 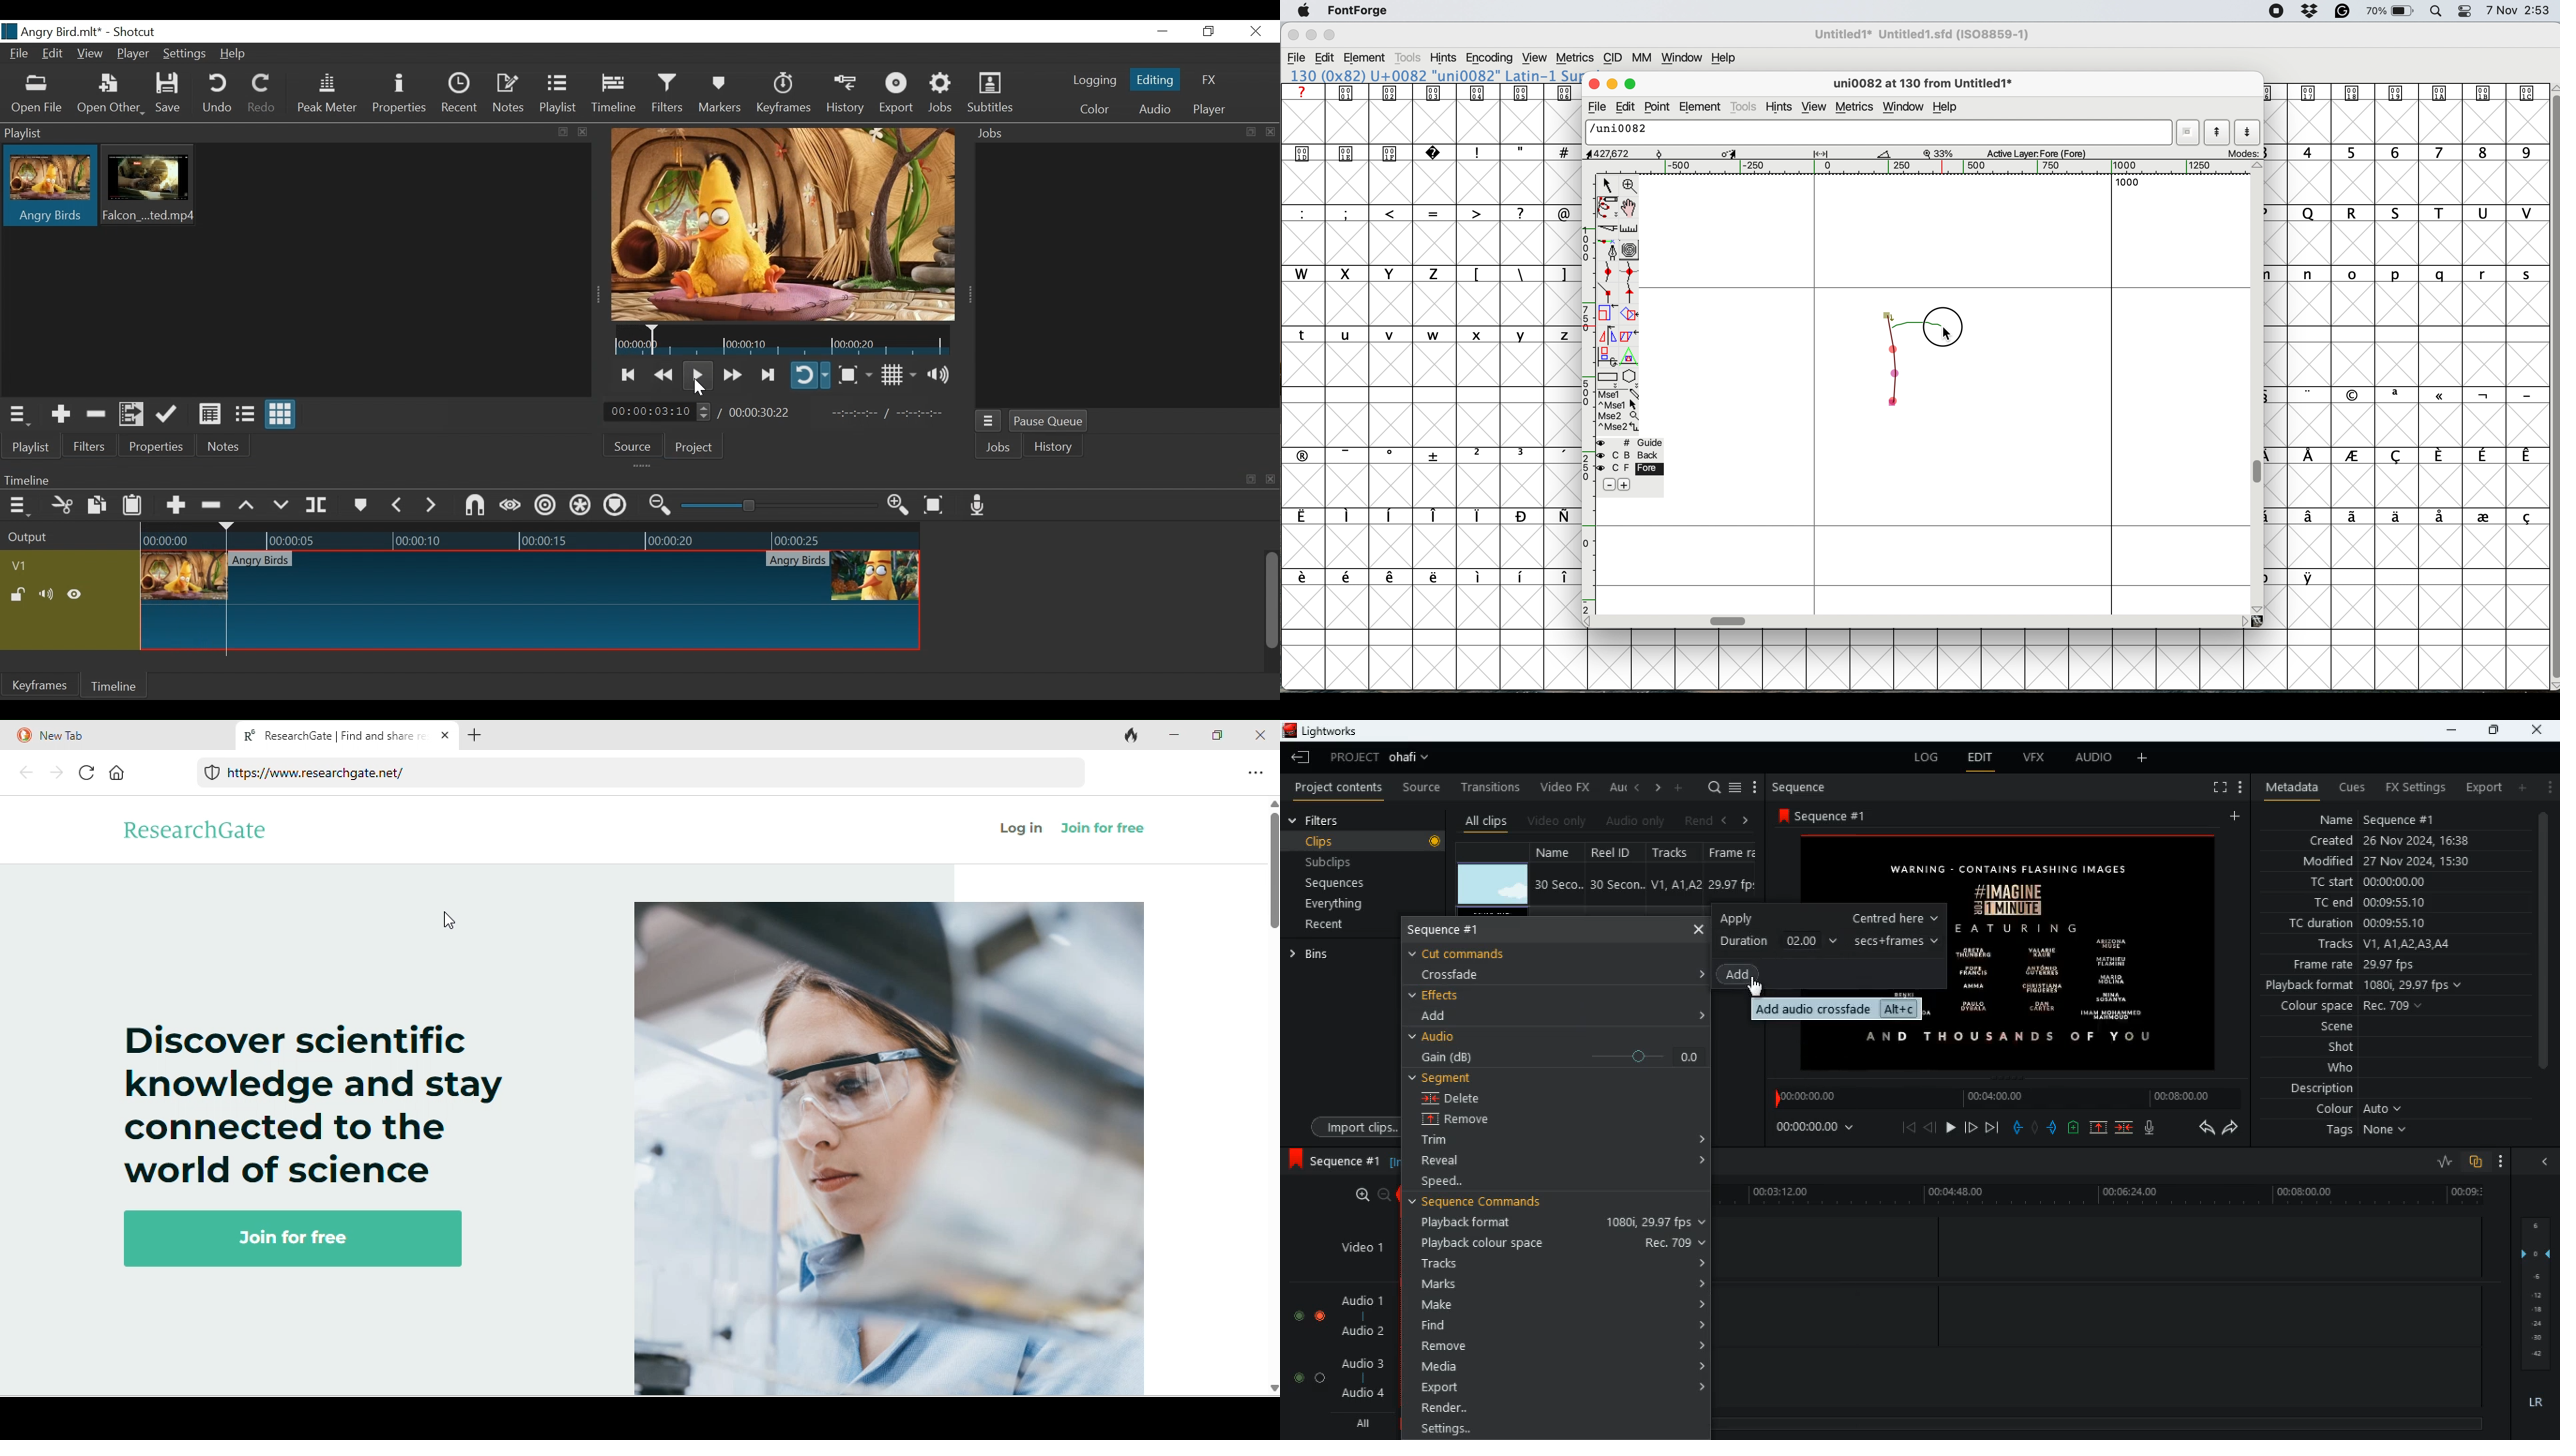 What do you see at coordinates (1384, 757) in the screenshot?
I see `project` at bounding box center [1384, 757].